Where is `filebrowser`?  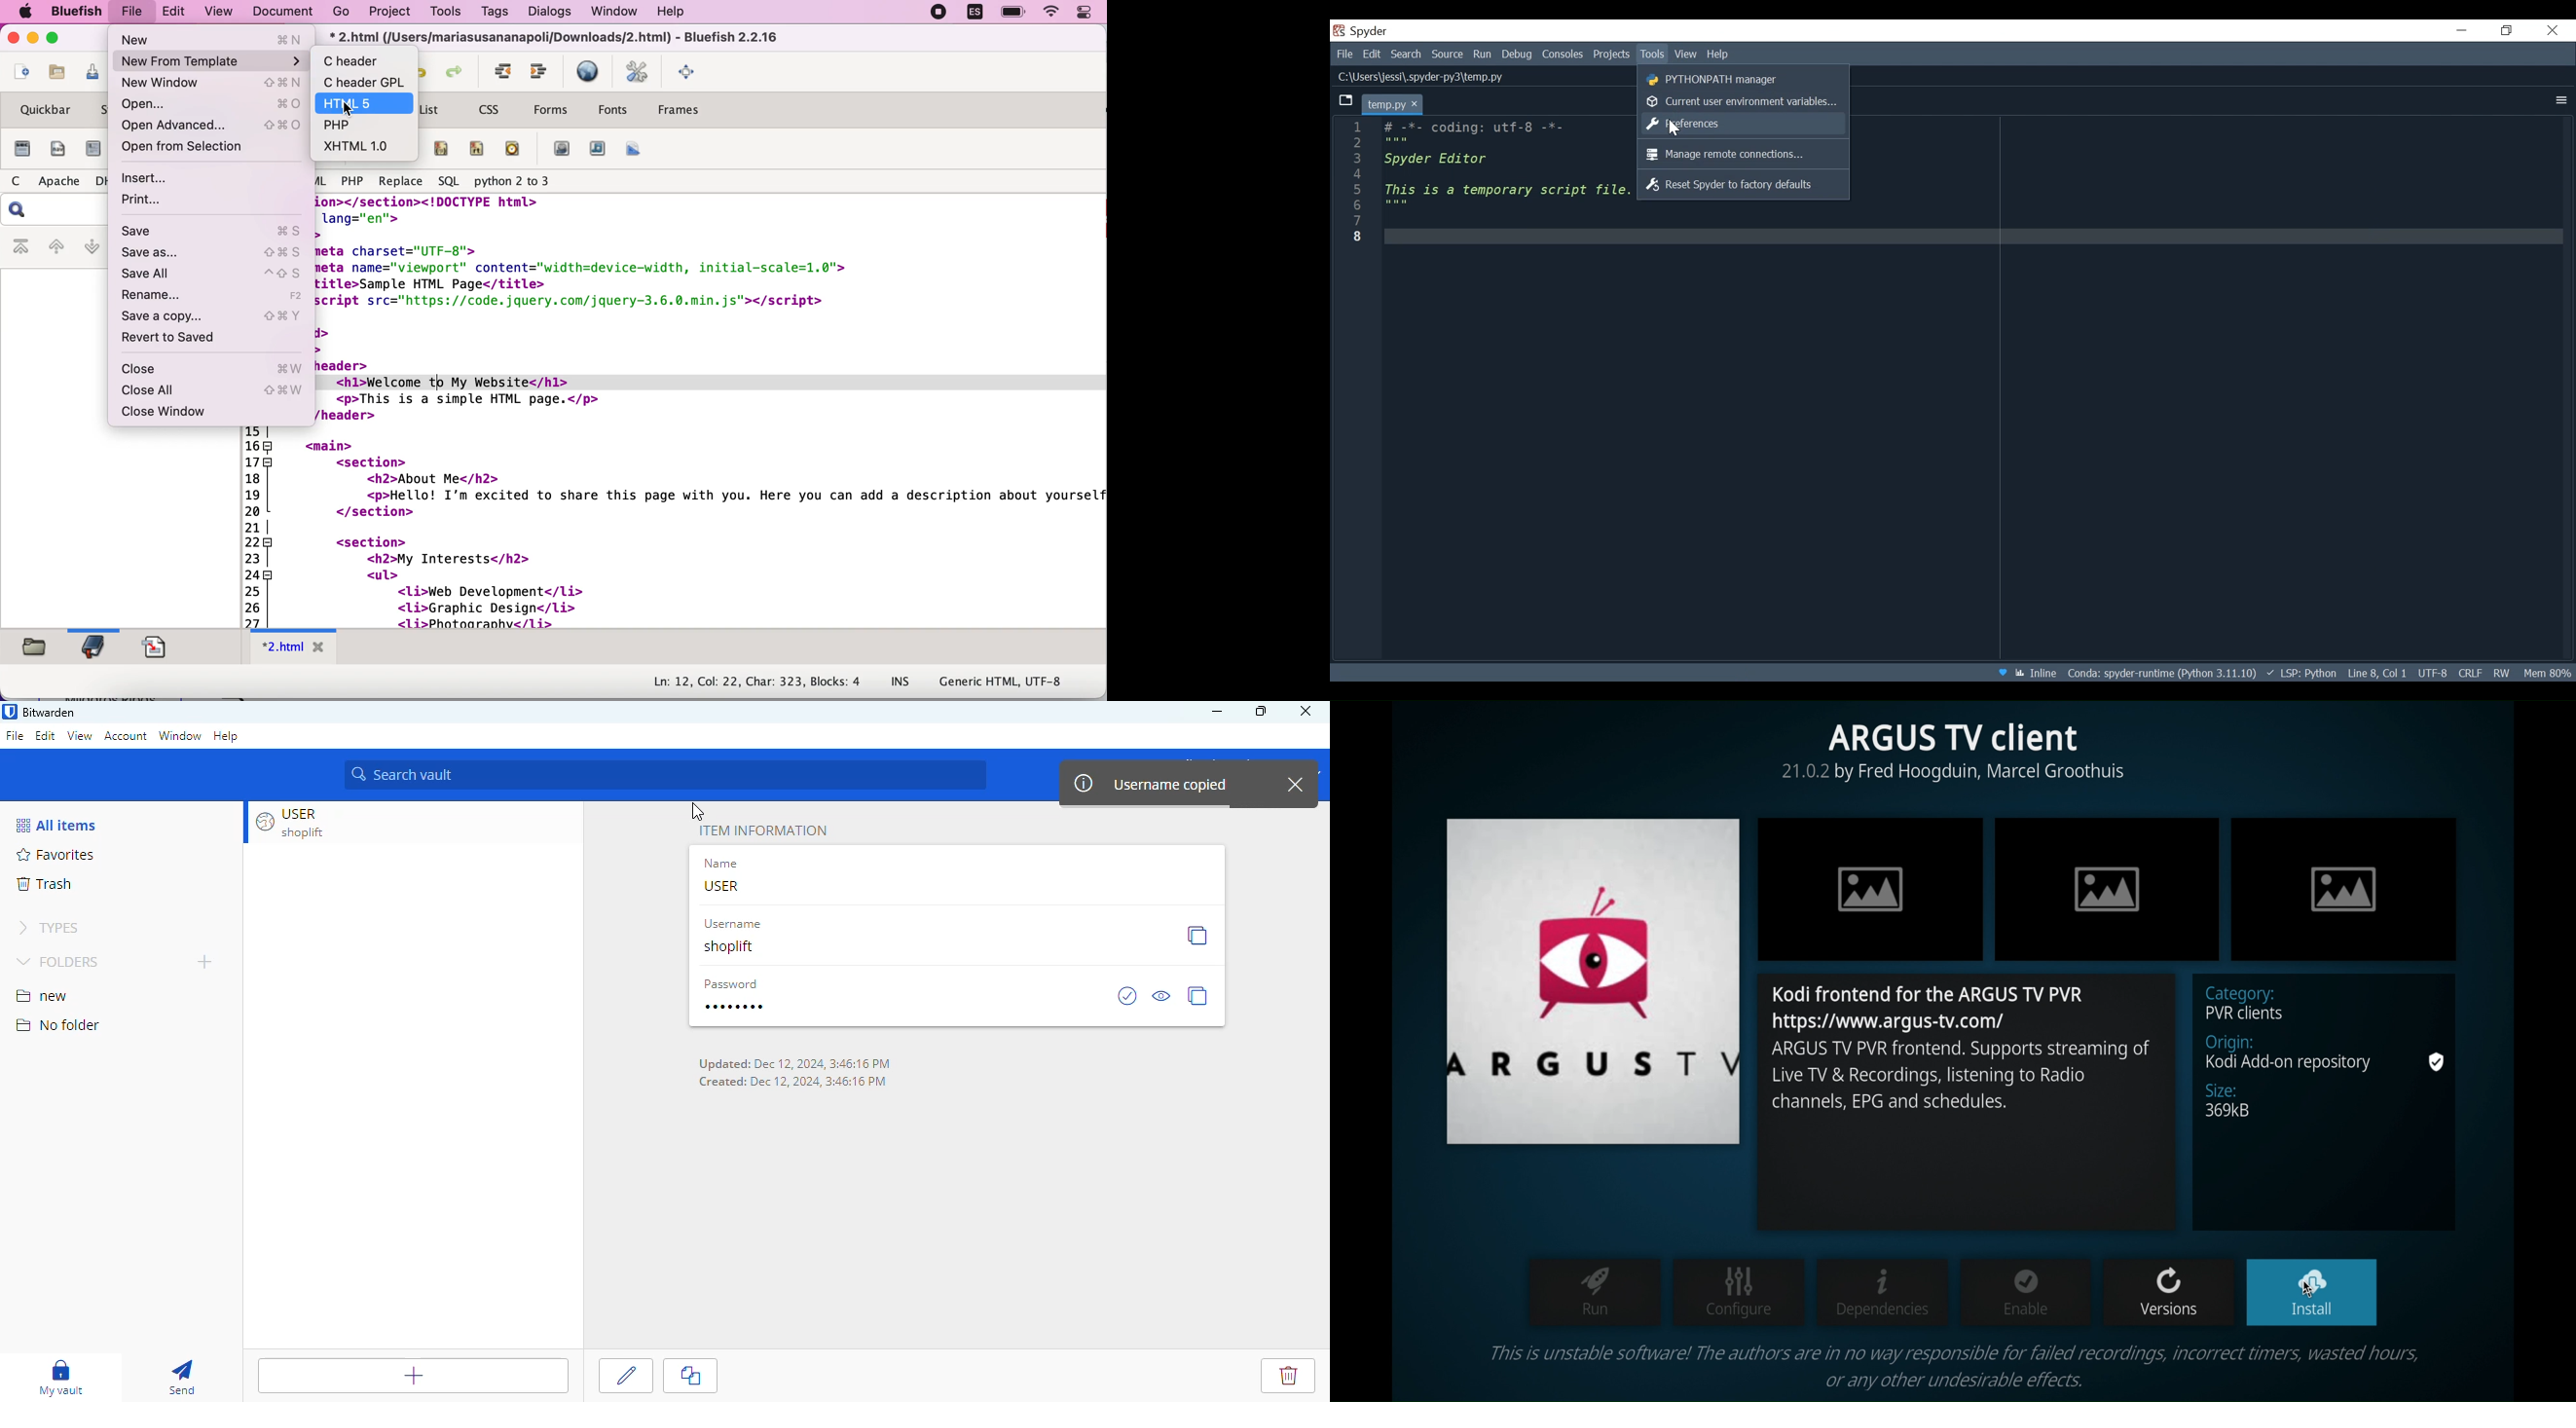
filebrowser is located at coordinates (38, 652).